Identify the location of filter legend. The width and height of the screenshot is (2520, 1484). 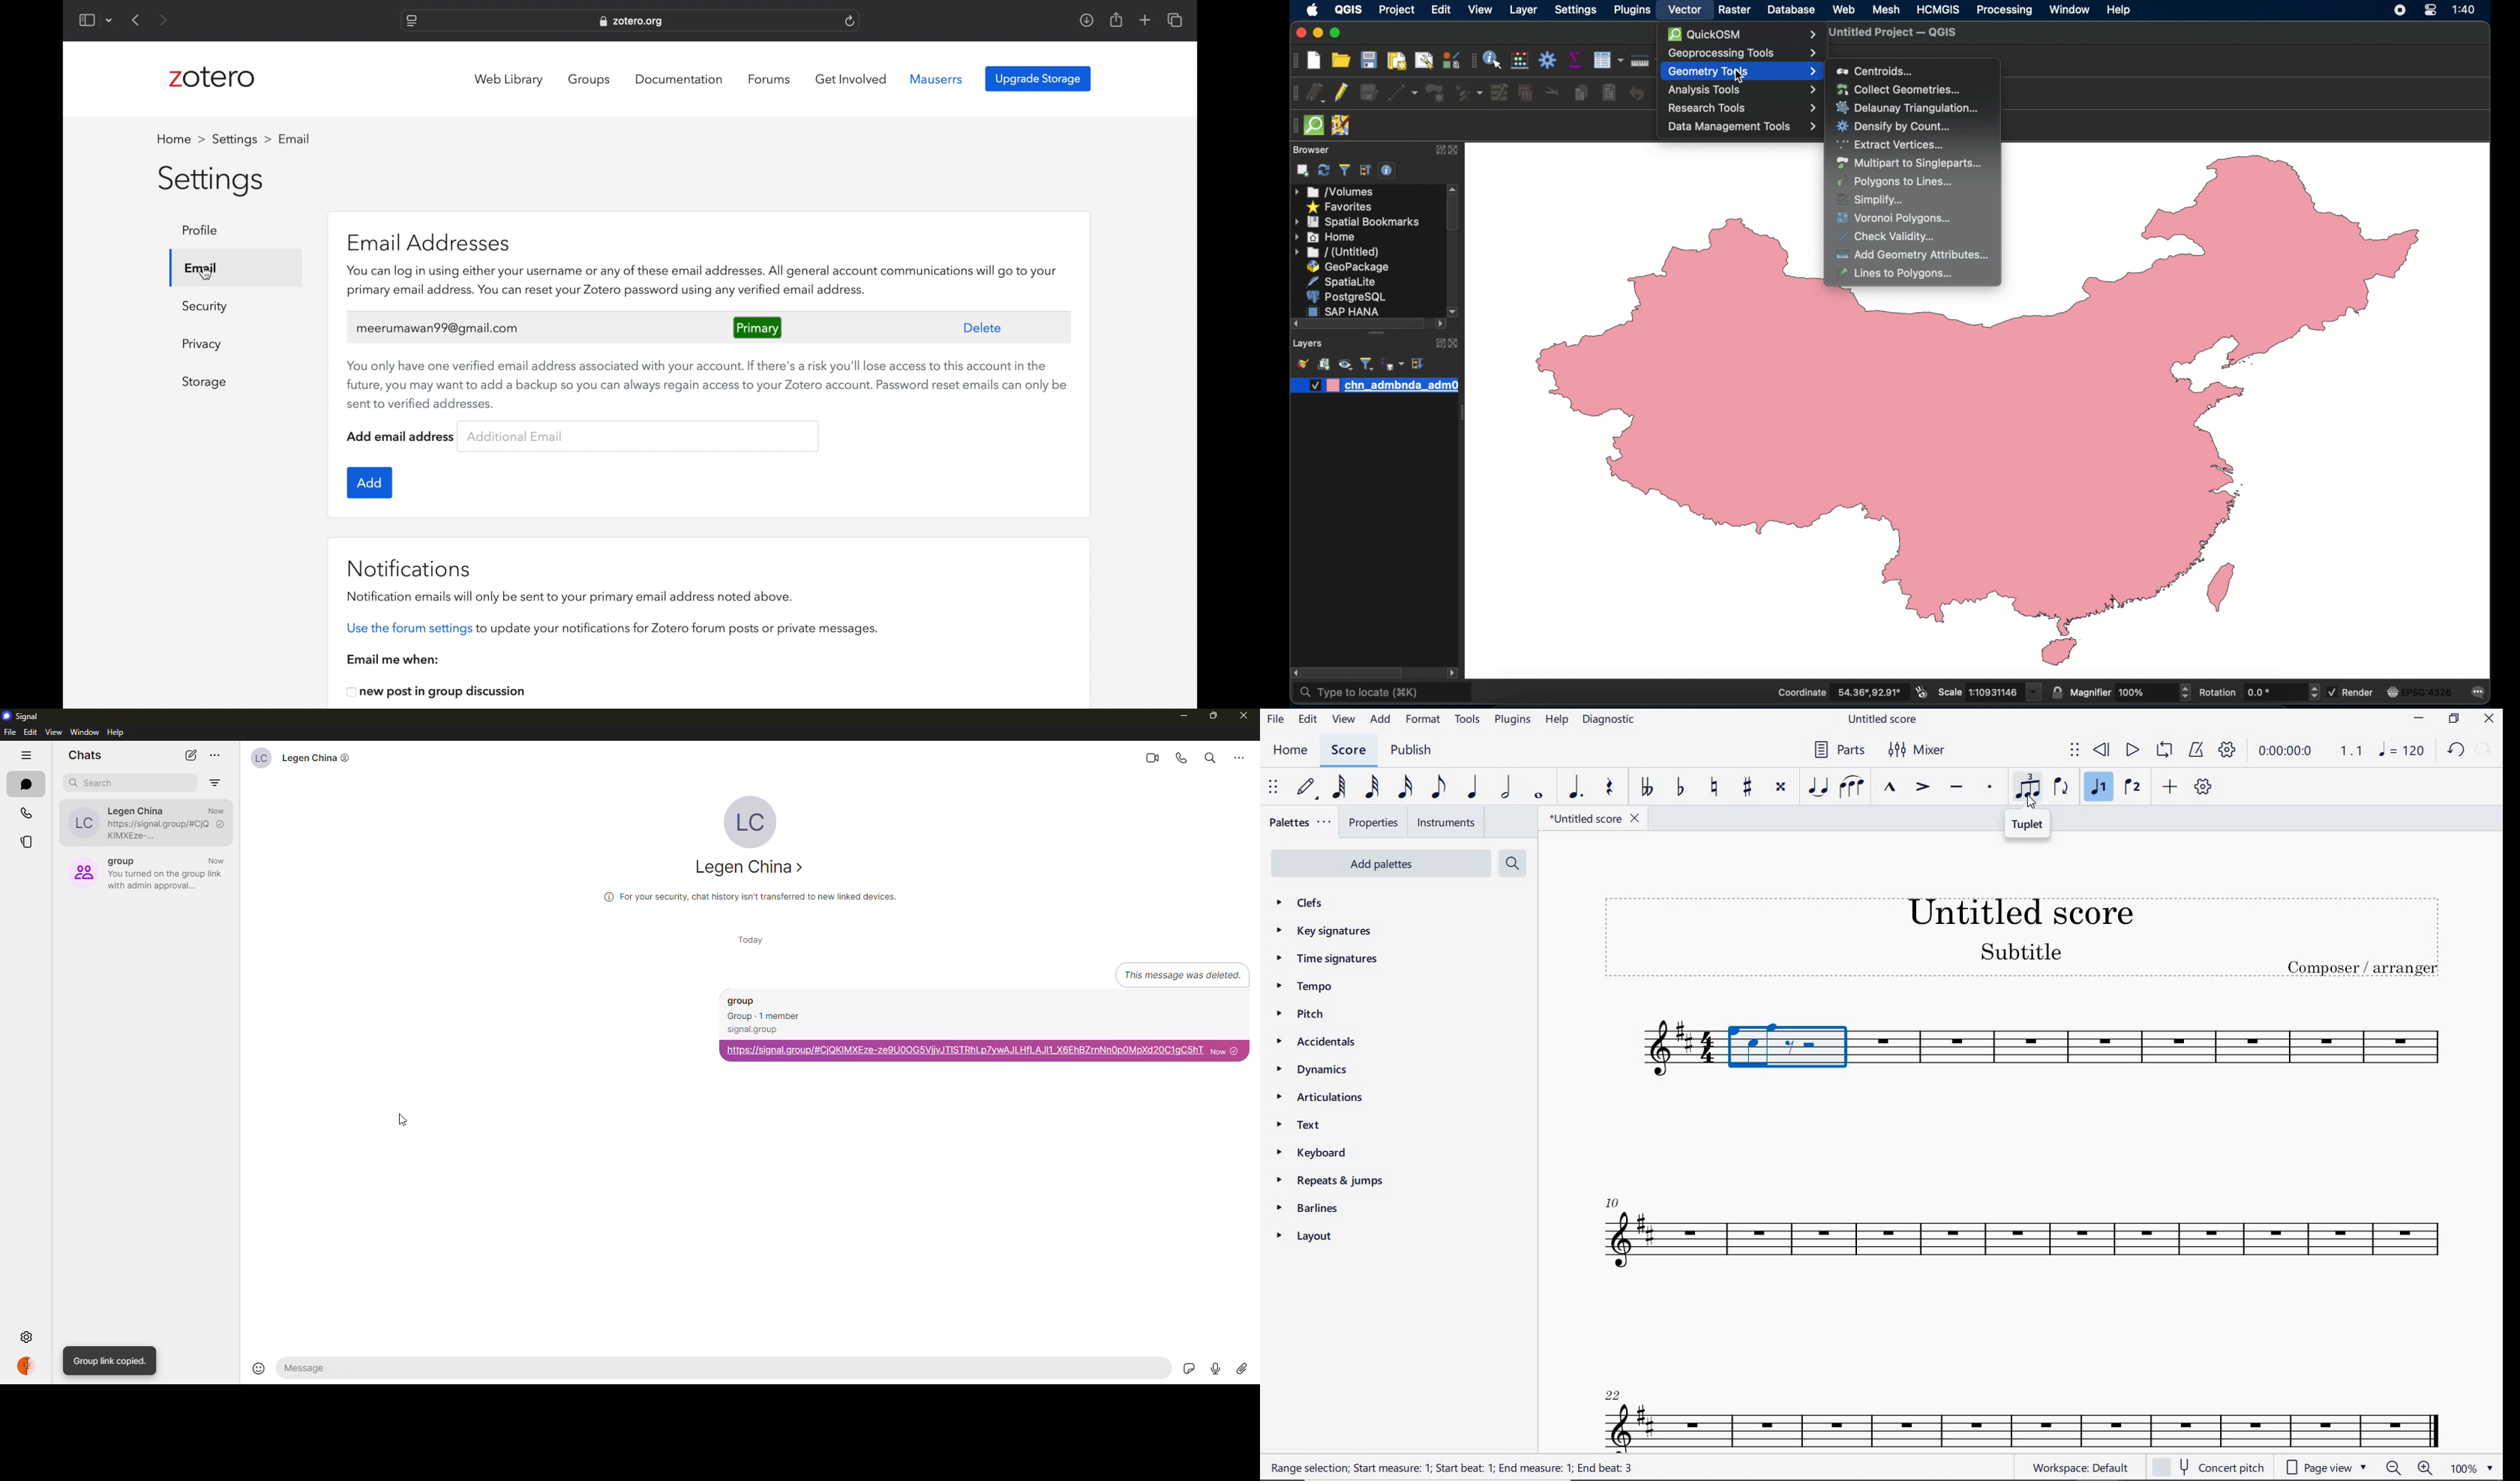
(1368, 364).